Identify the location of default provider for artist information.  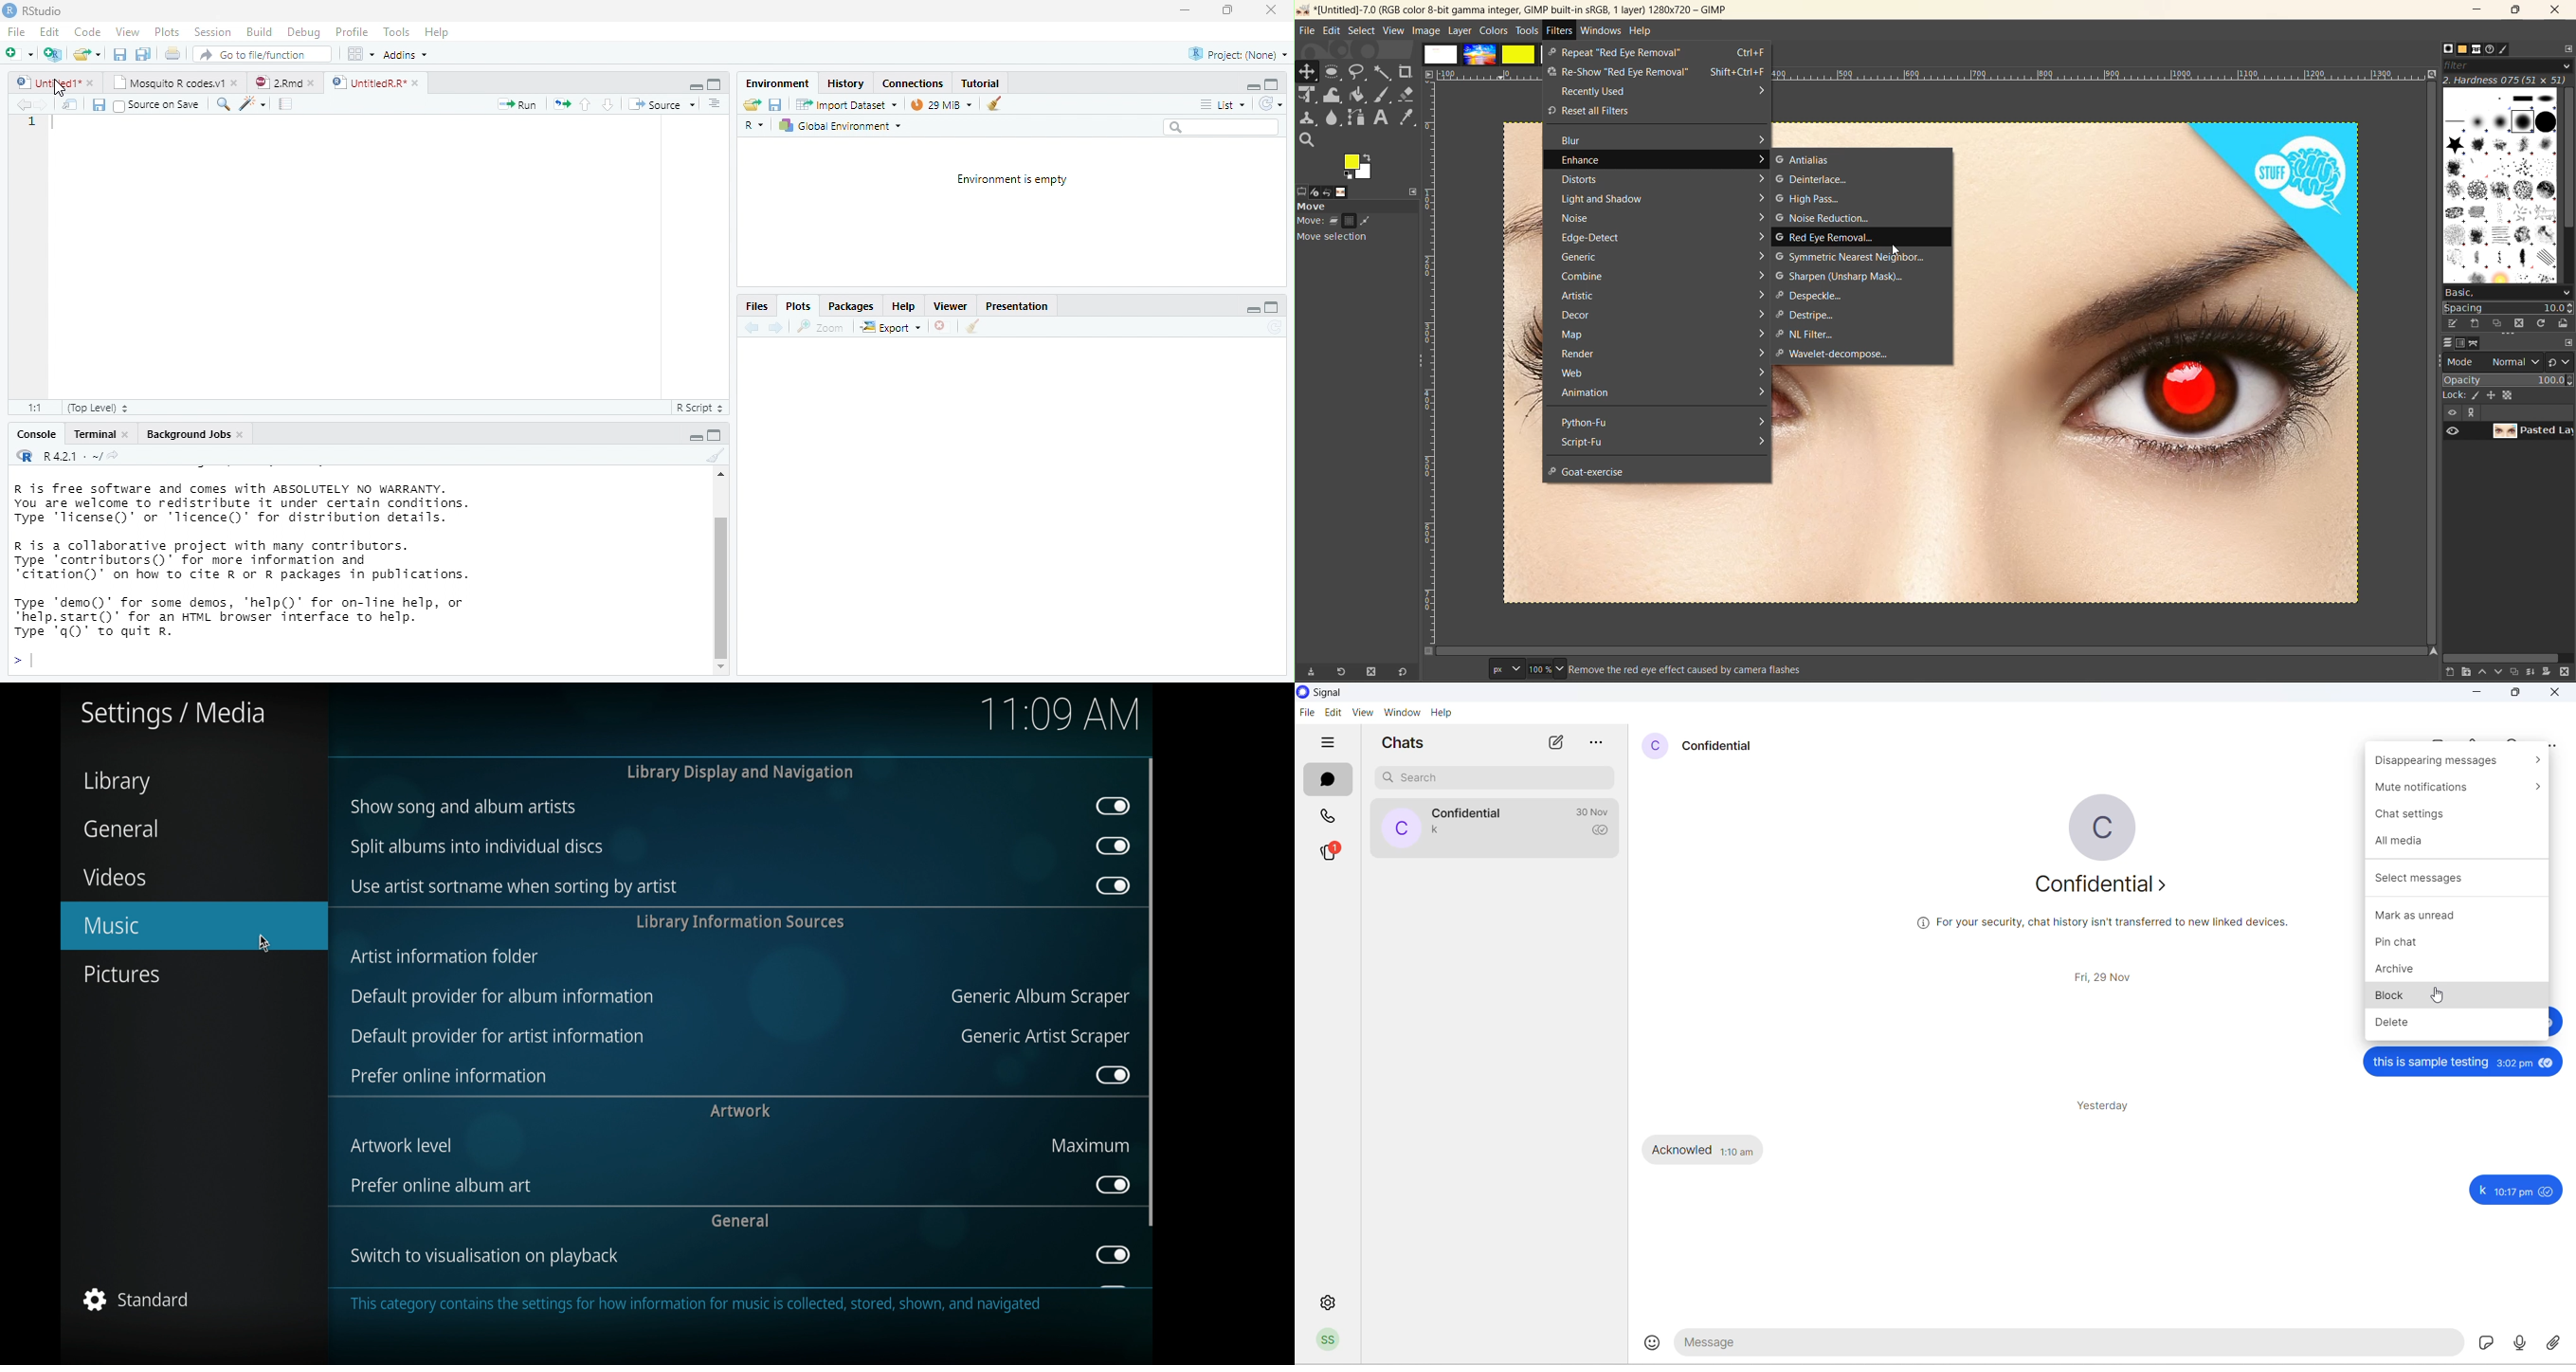
(497, 1037).